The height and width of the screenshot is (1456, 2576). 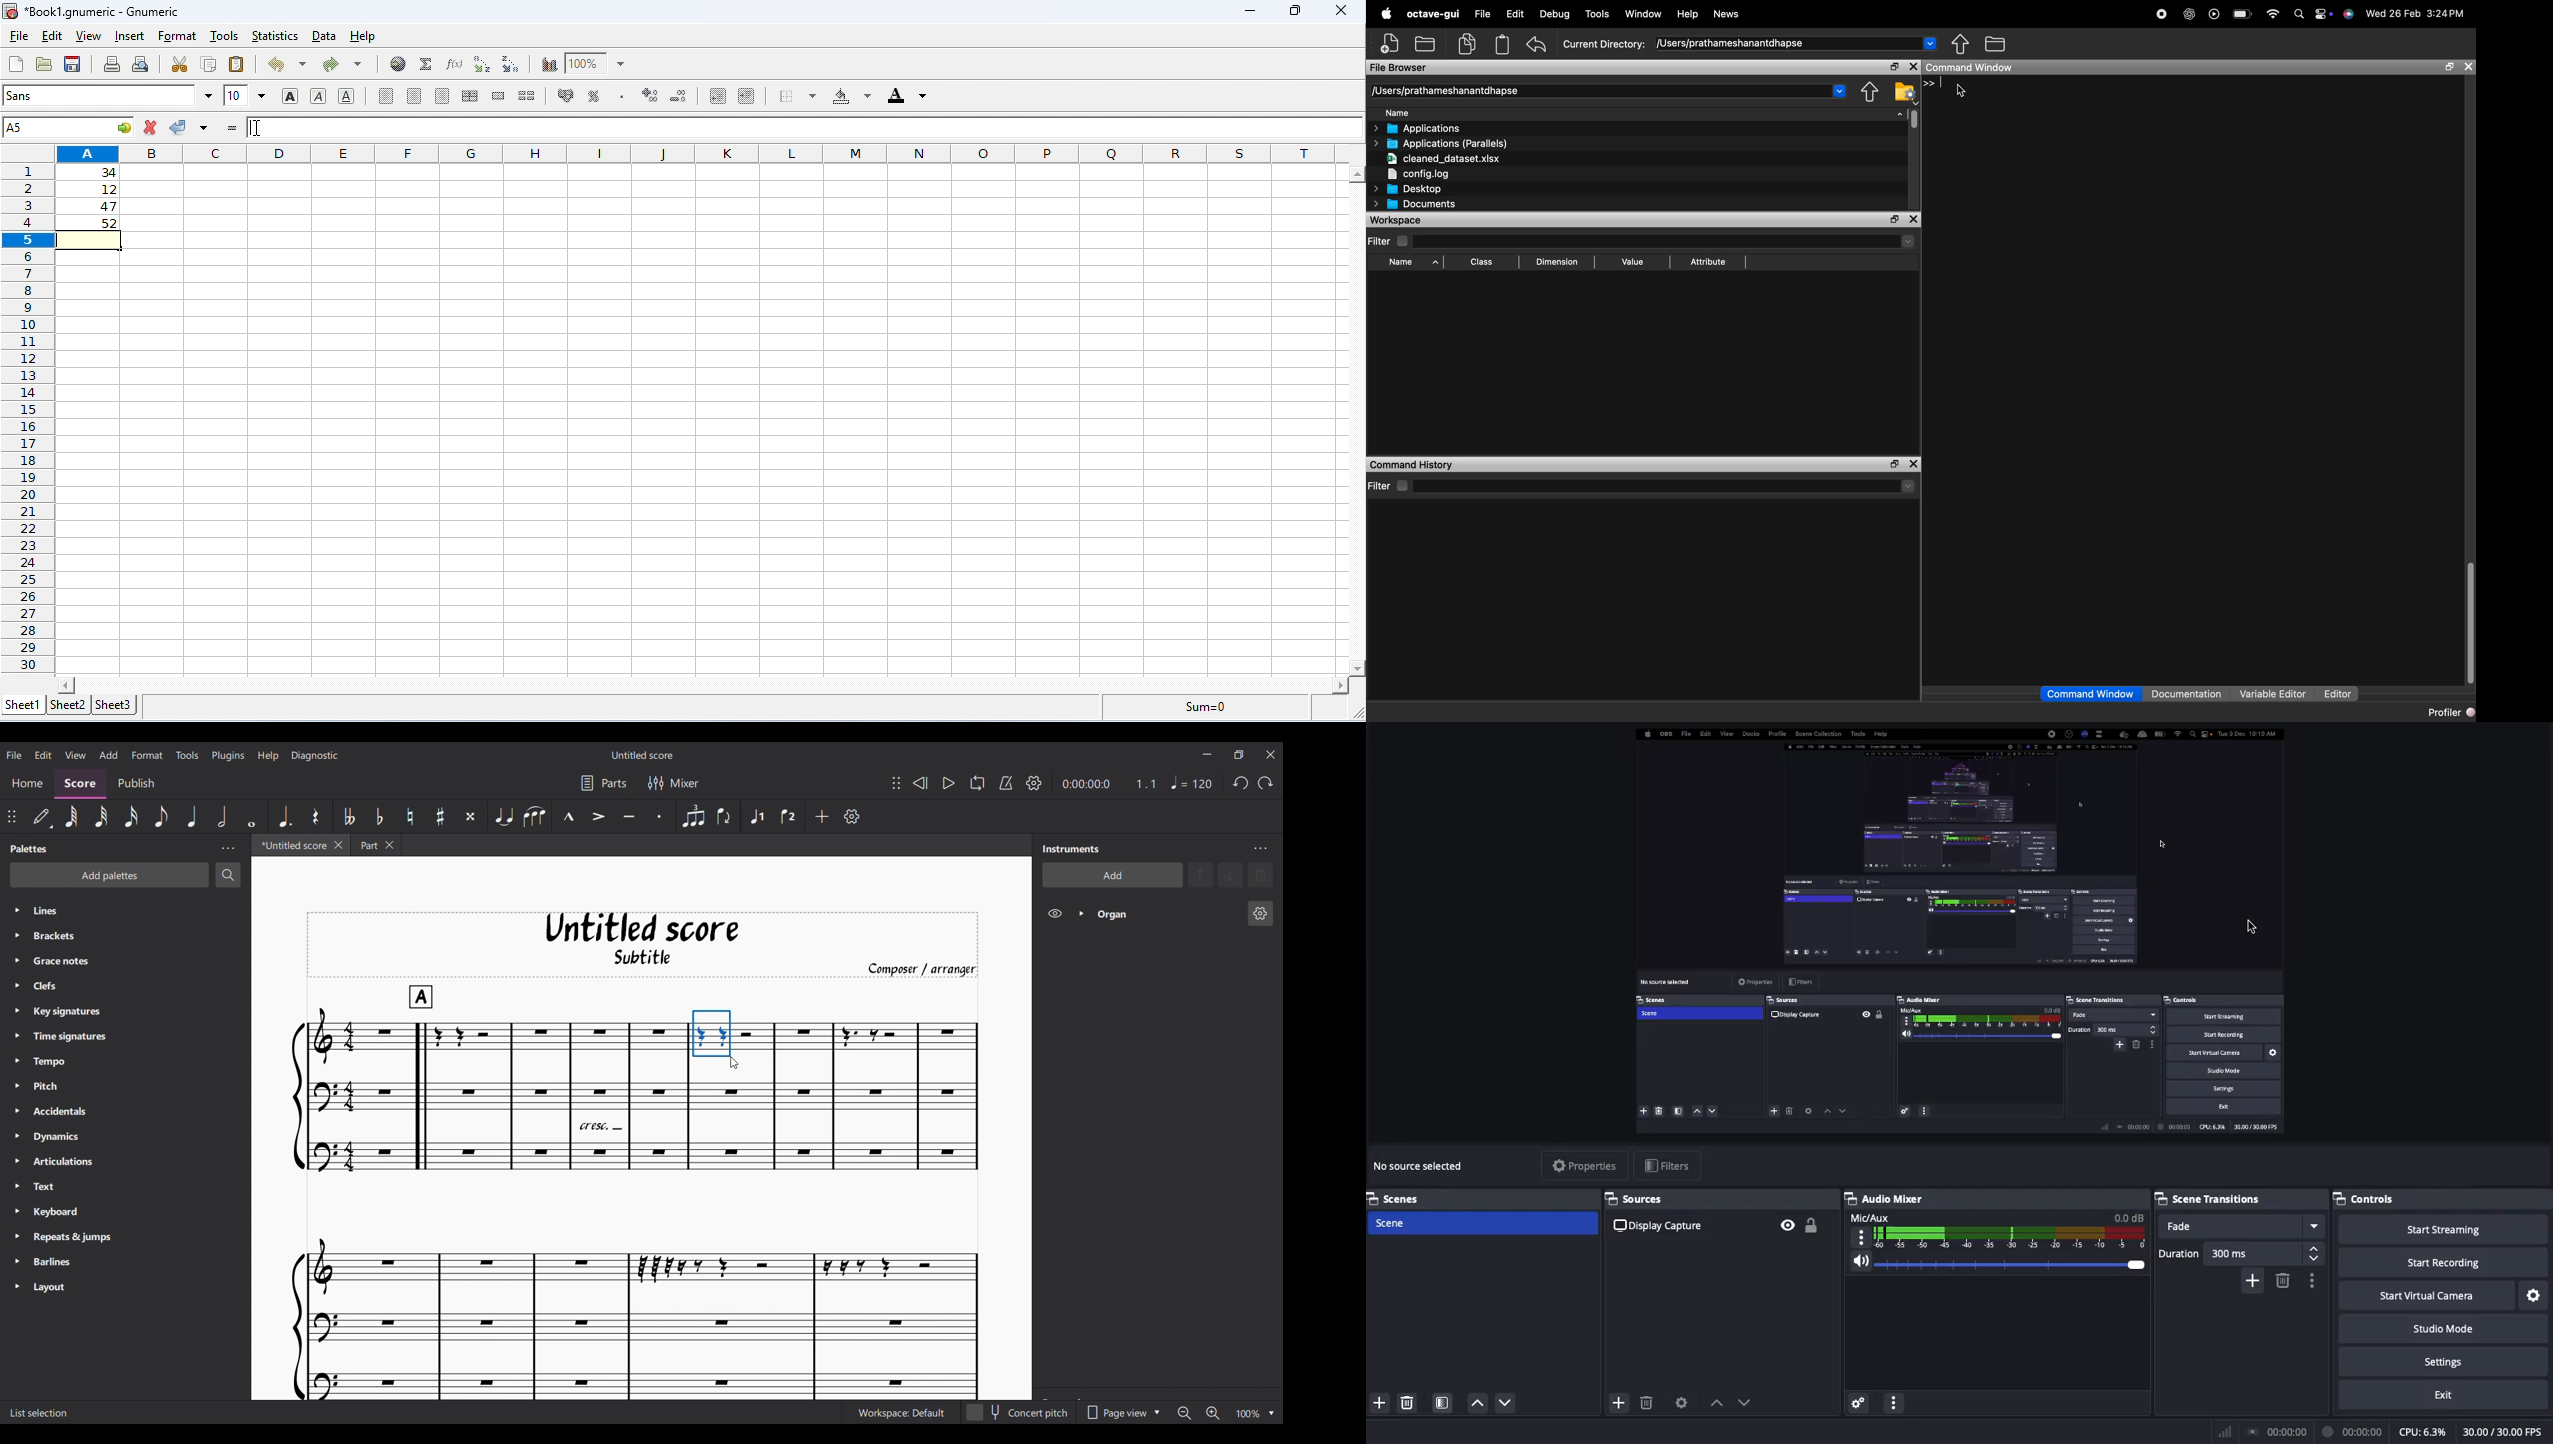 What do you see at coordinates (221, 816) in the screenshot?
I see `Half note` at bounding box center [221, 816].